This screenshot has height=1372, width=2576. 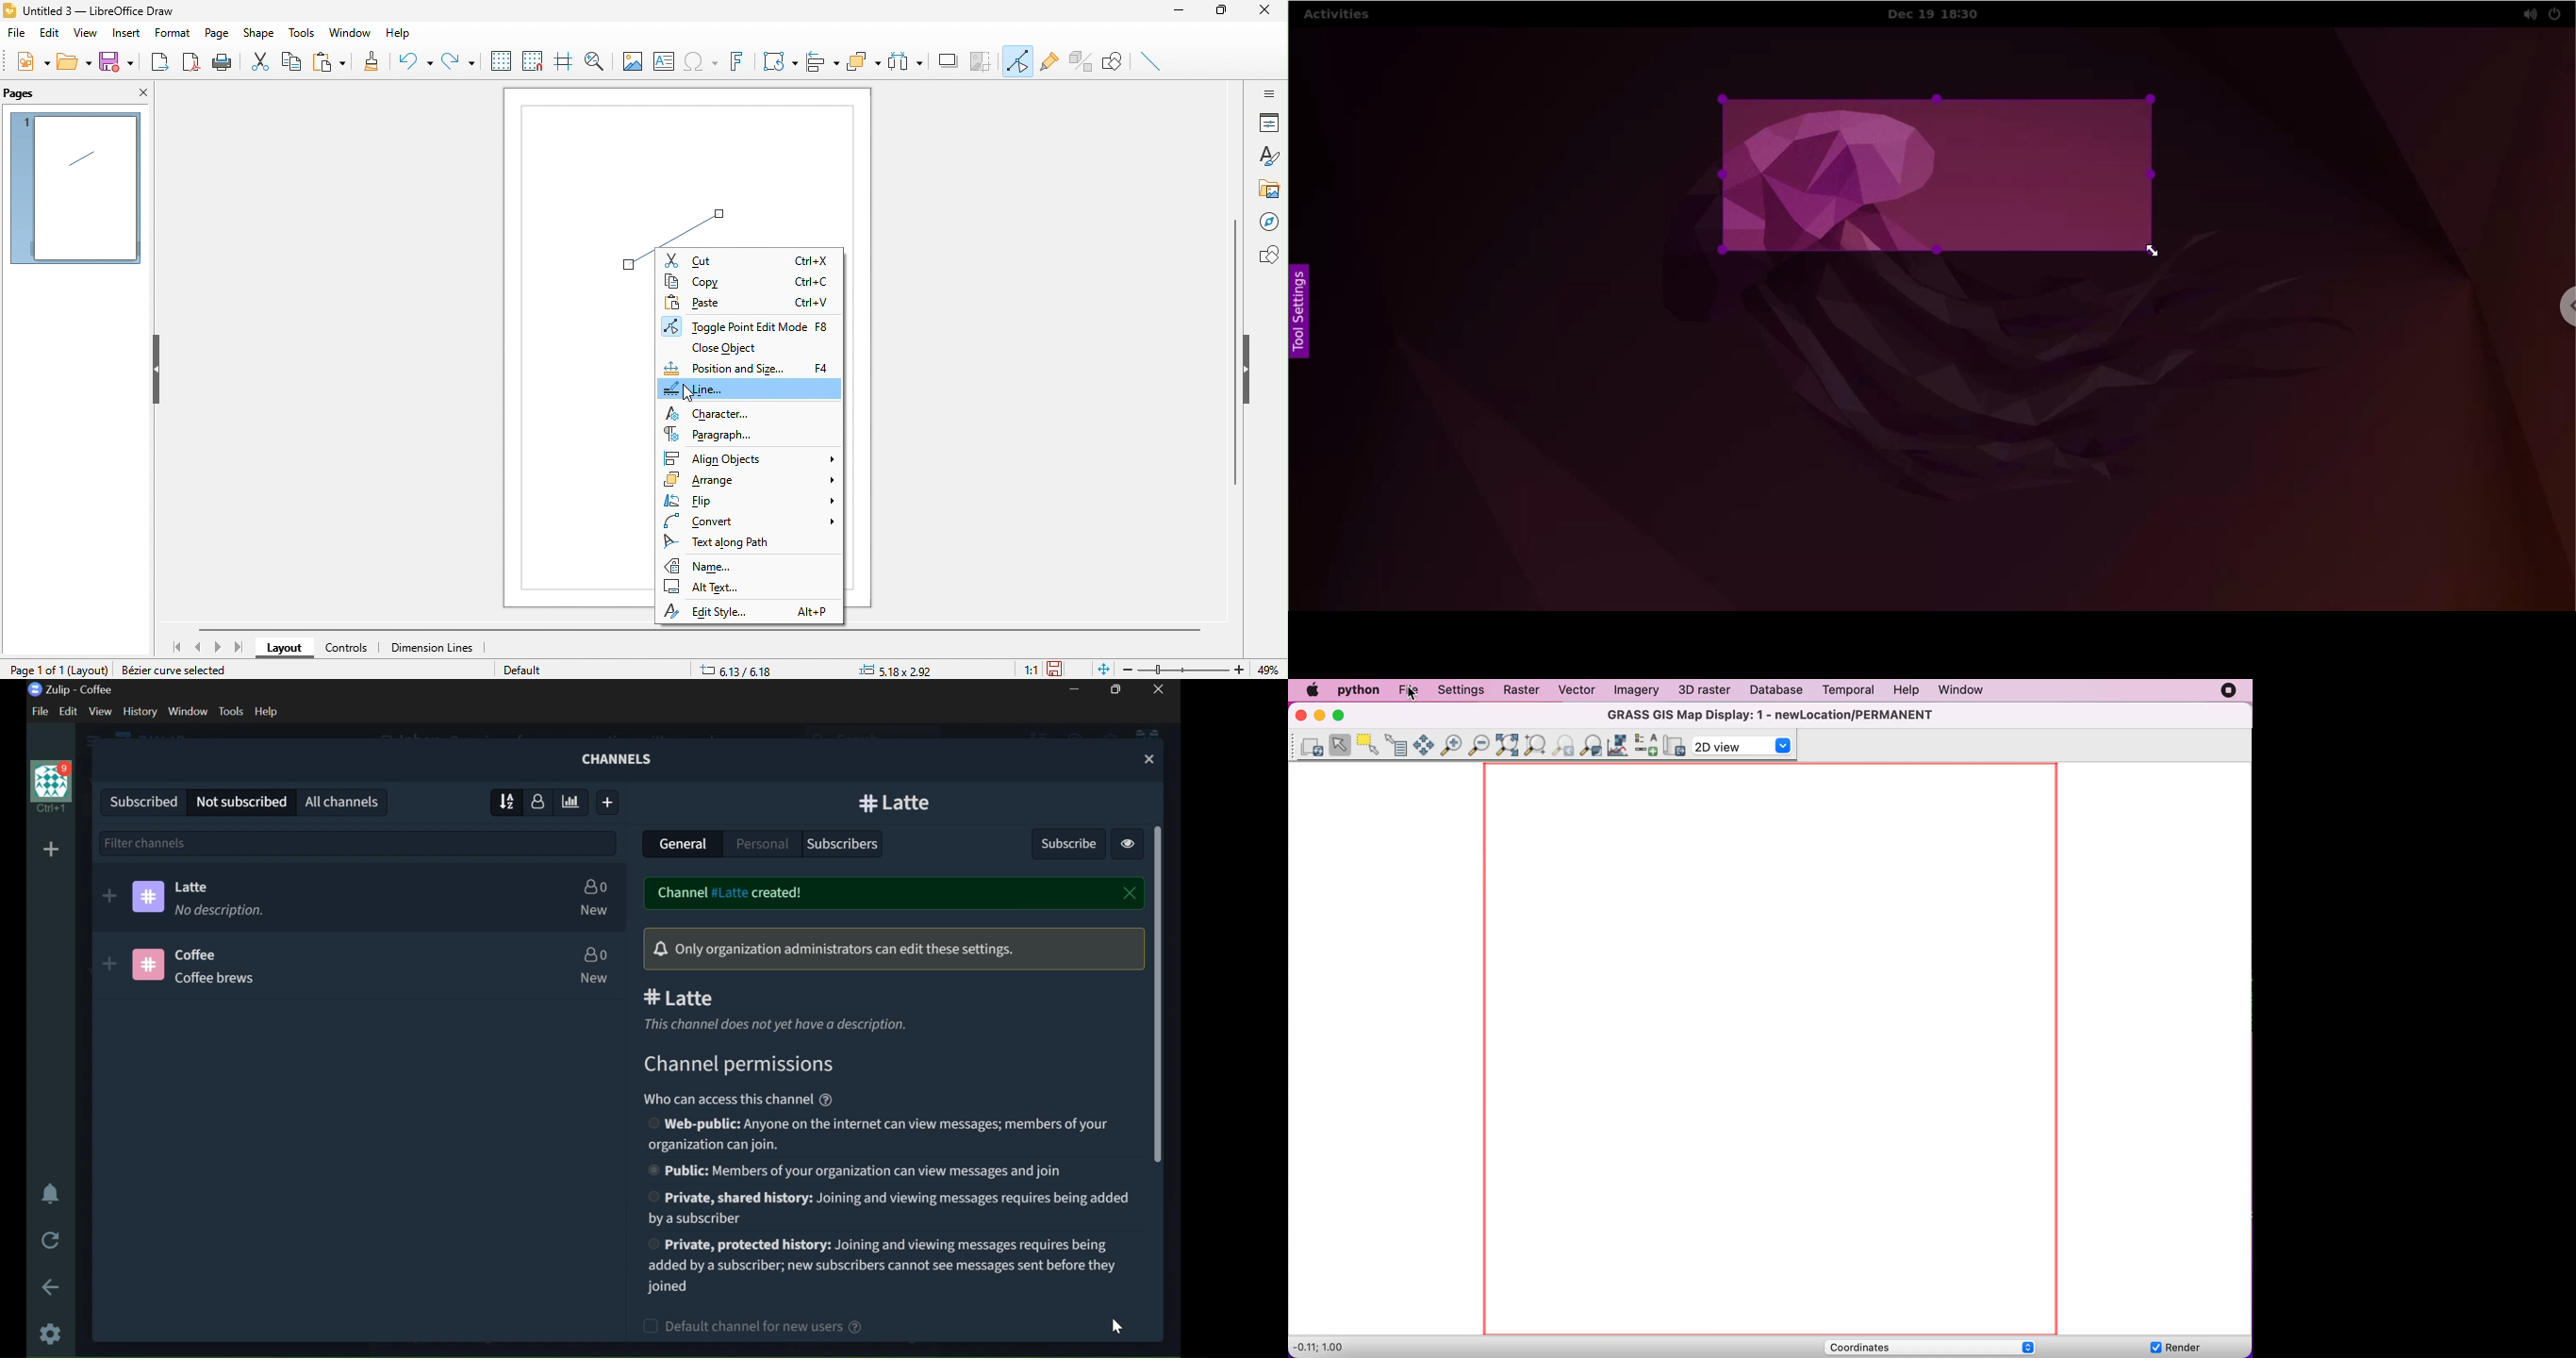 I want to click on first page, so click(x=180, y=647).